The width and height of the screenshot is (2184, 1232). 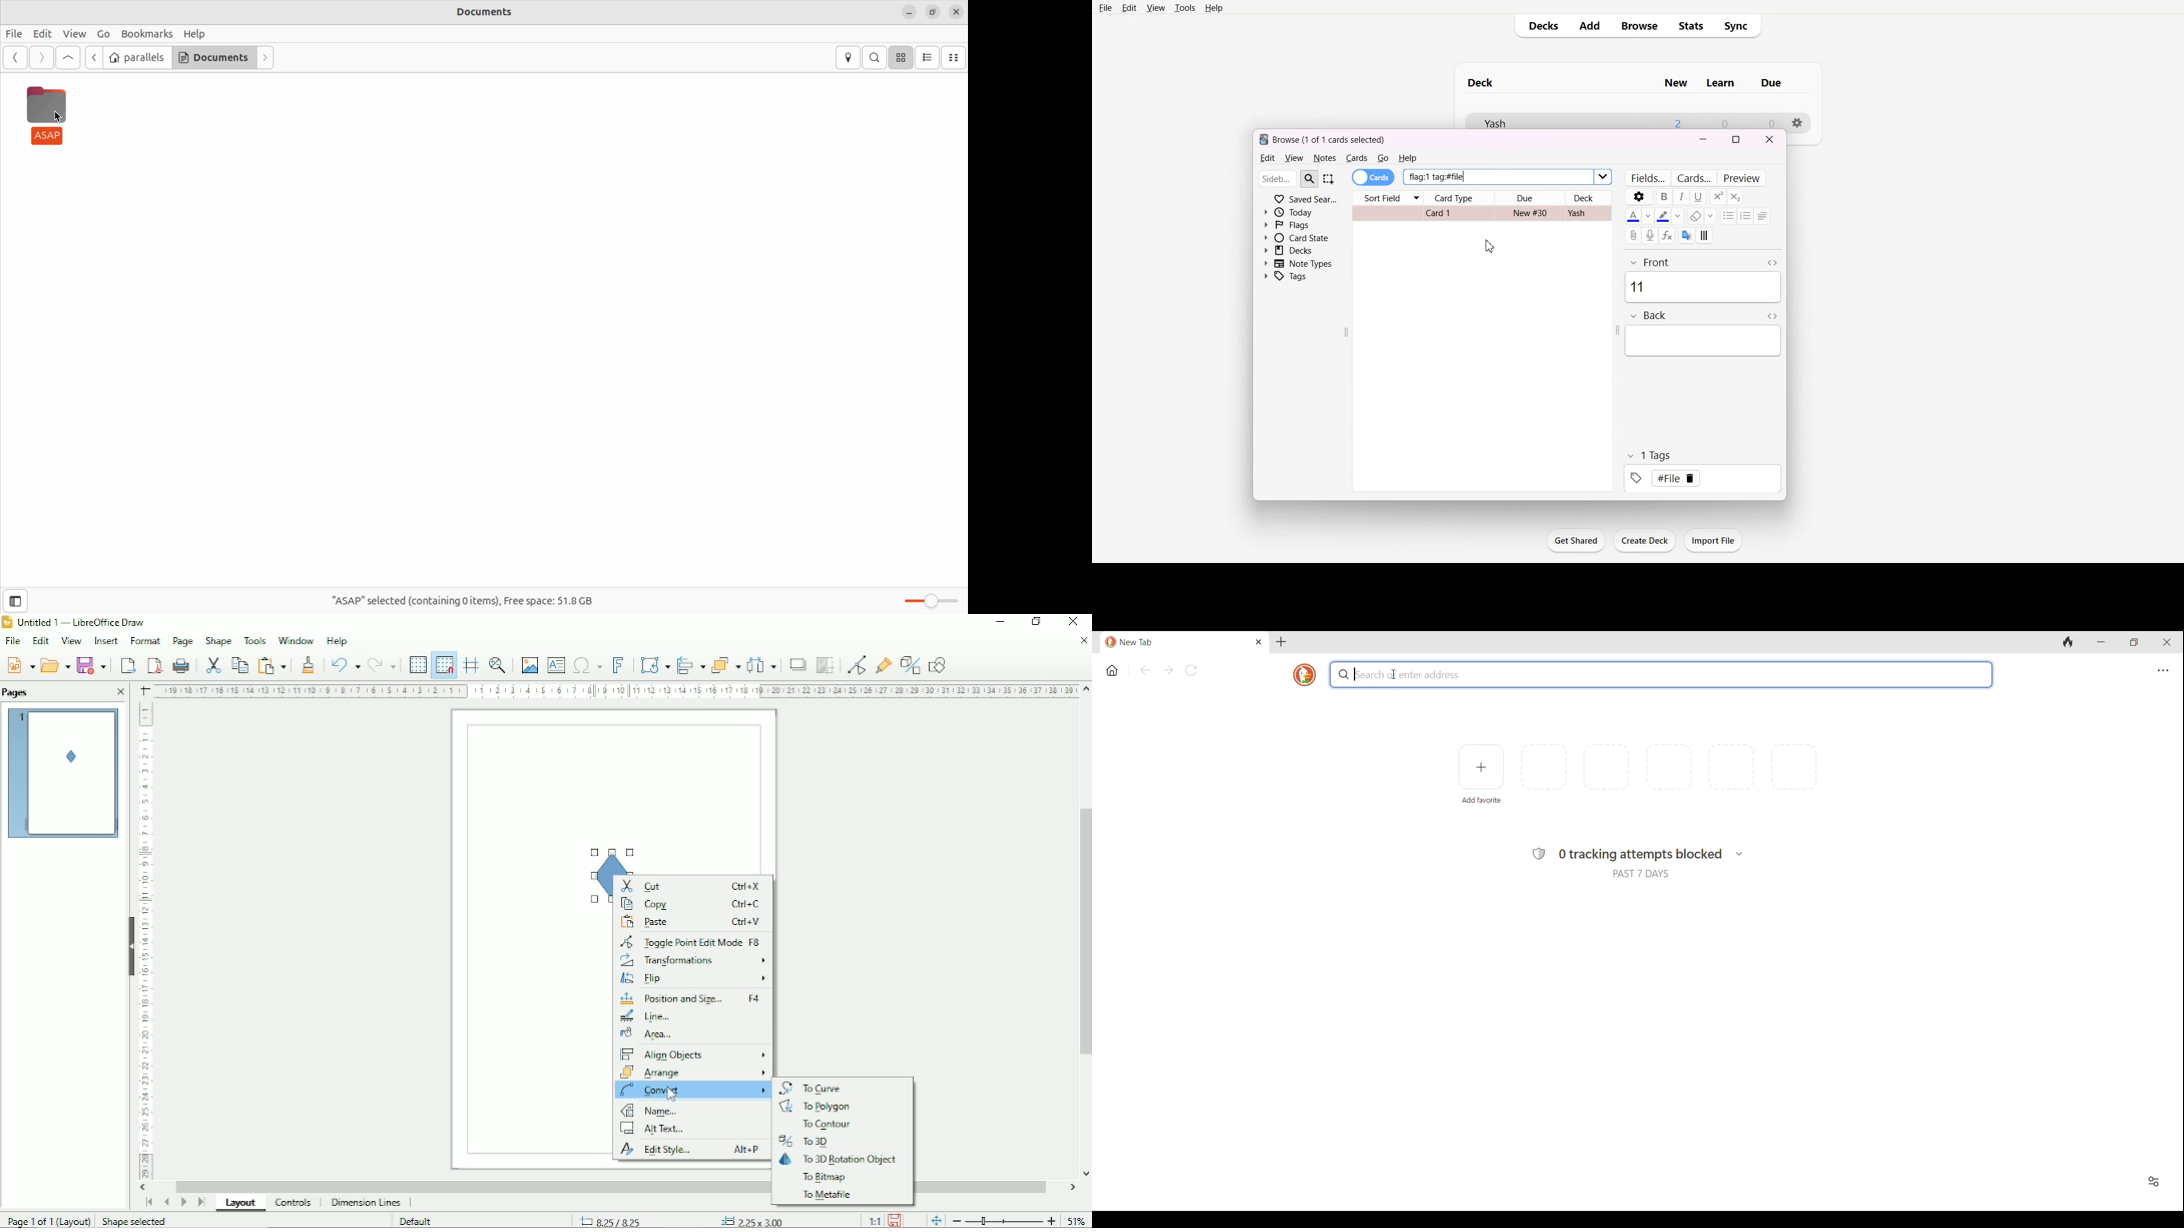 What do you see at coordinates (366, 1203) in the screenshot?
I see `Dimension lines` at bounding box center [366, 1203].